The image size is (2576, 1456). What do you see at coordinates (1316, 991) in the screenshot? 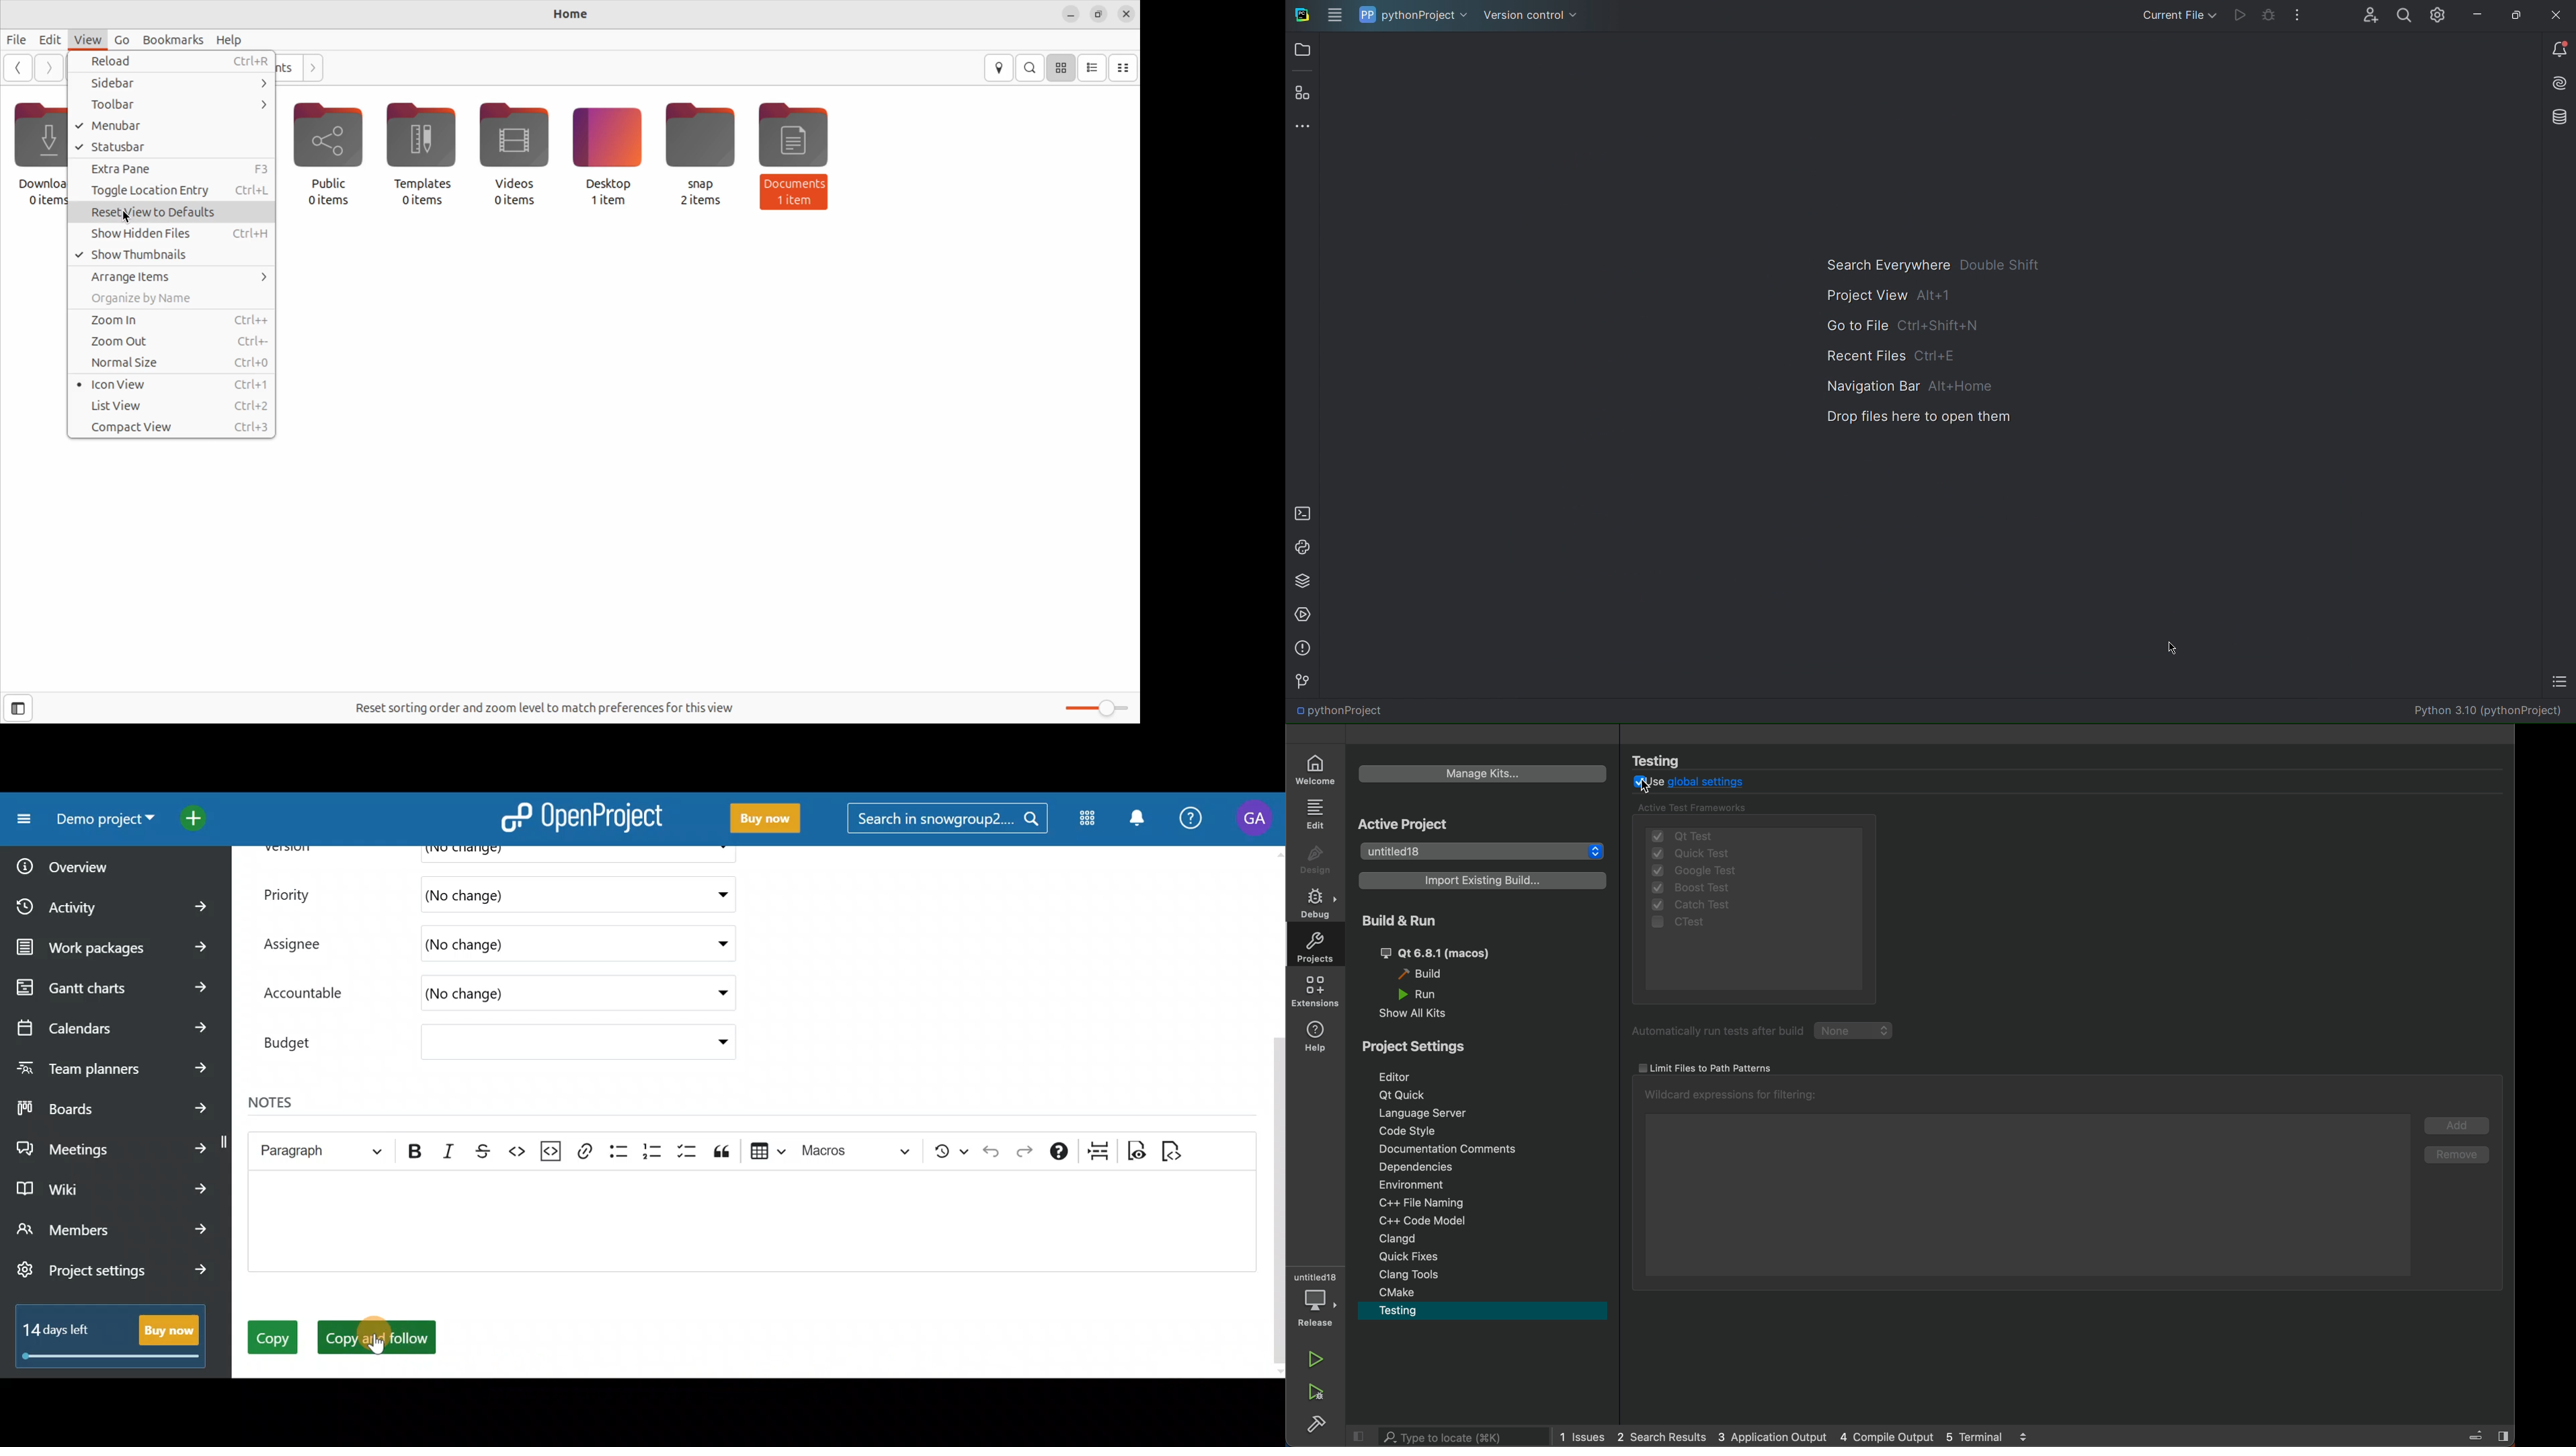
I see `extensions` at bounding box center [1316, 991].